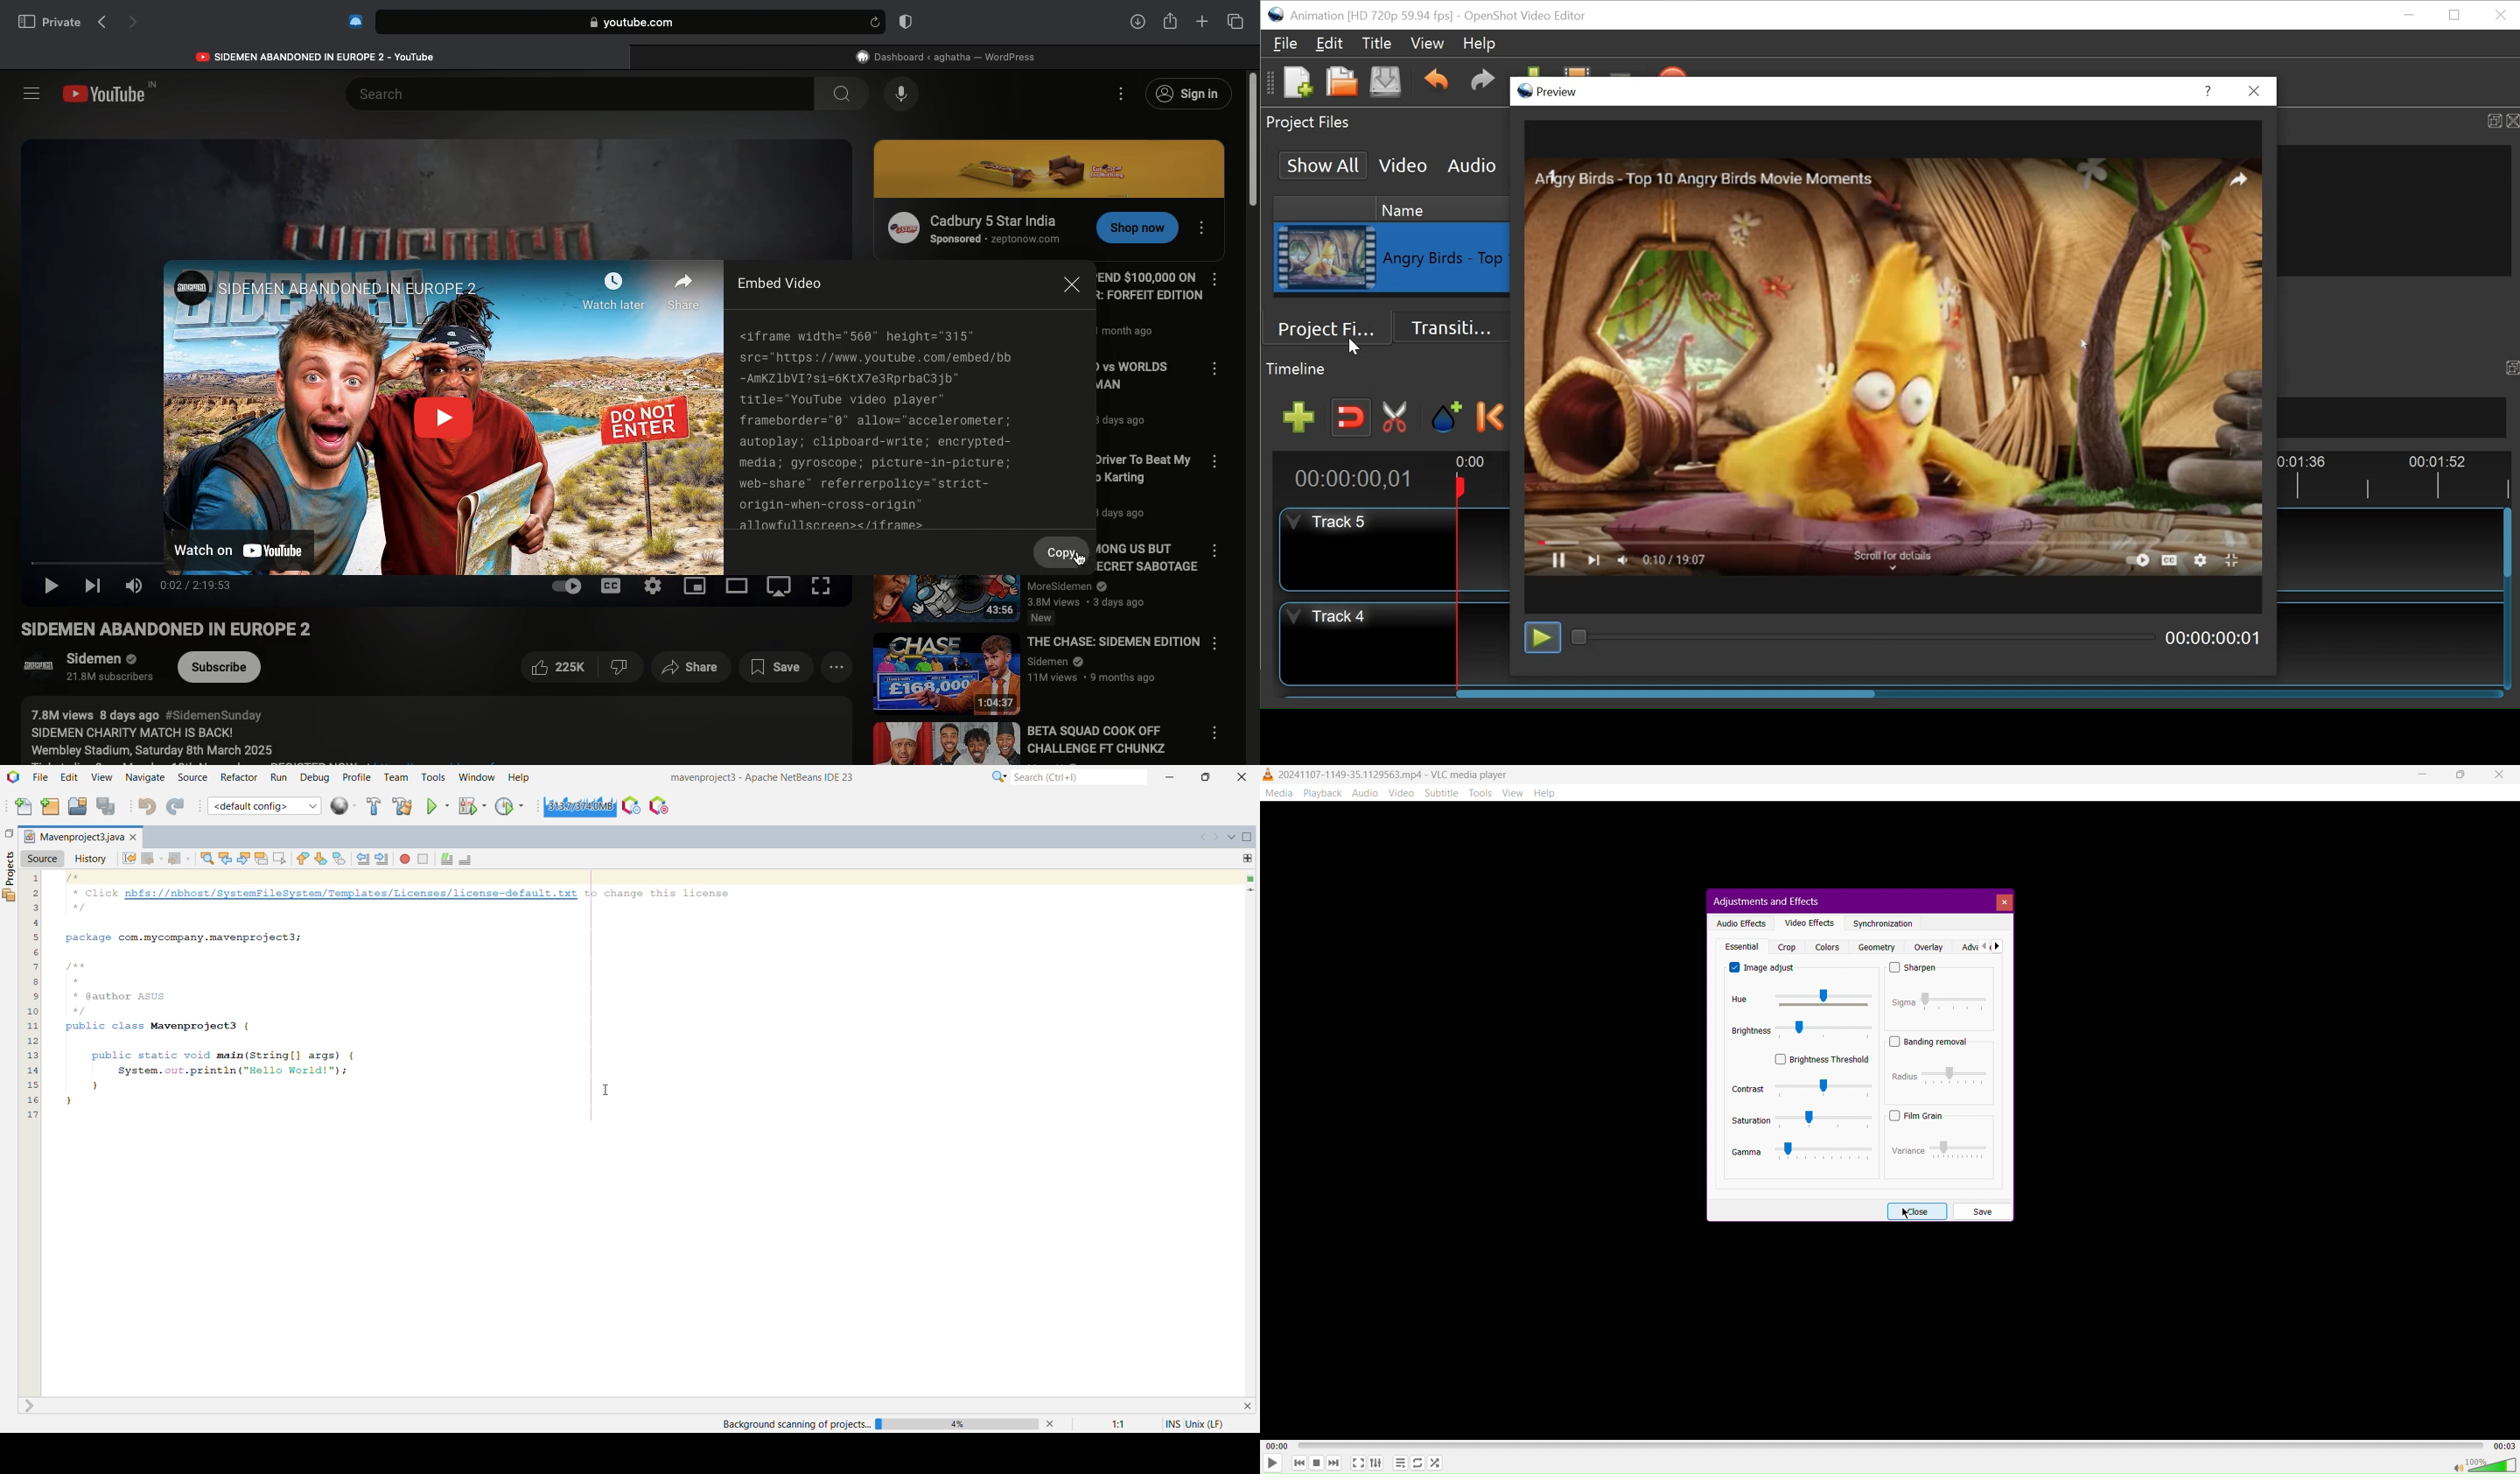  What do you see at coordinates (1326, 258) in the screenshot?
I see `Clip` at bounding box center [1326, 258].